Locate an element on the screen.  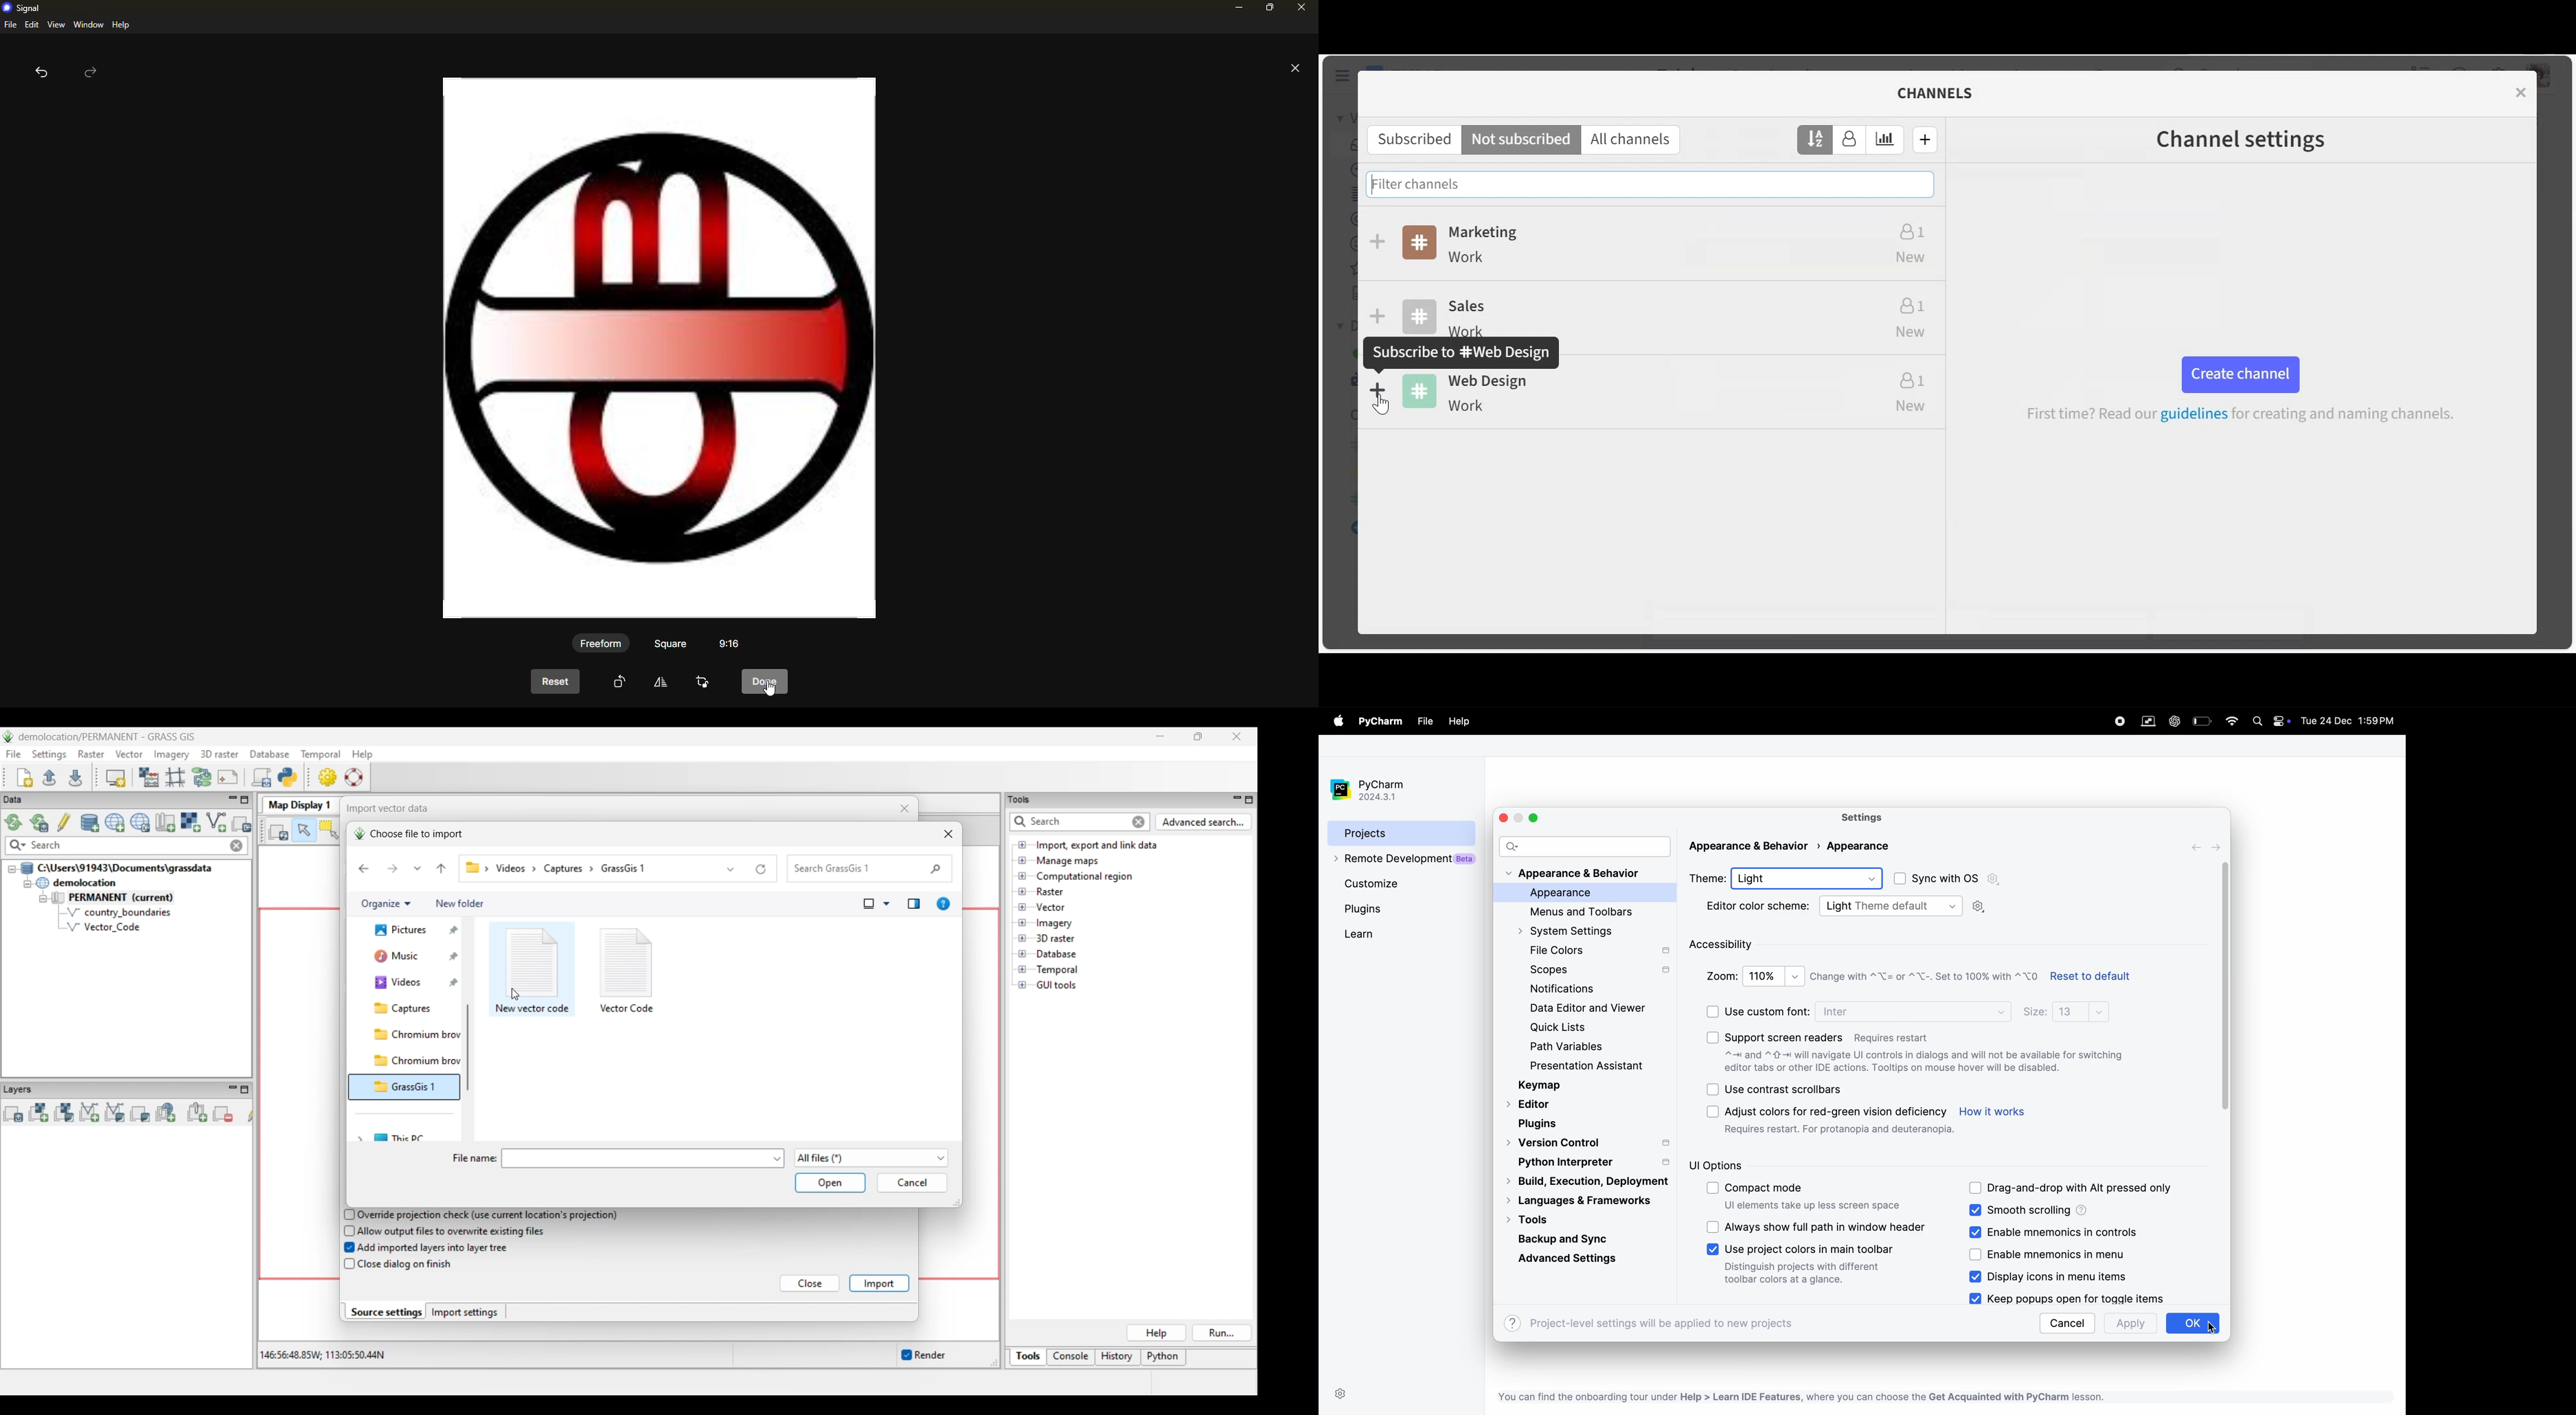
drag and drop alt pressed only is located at coordinates (2077, 1187).